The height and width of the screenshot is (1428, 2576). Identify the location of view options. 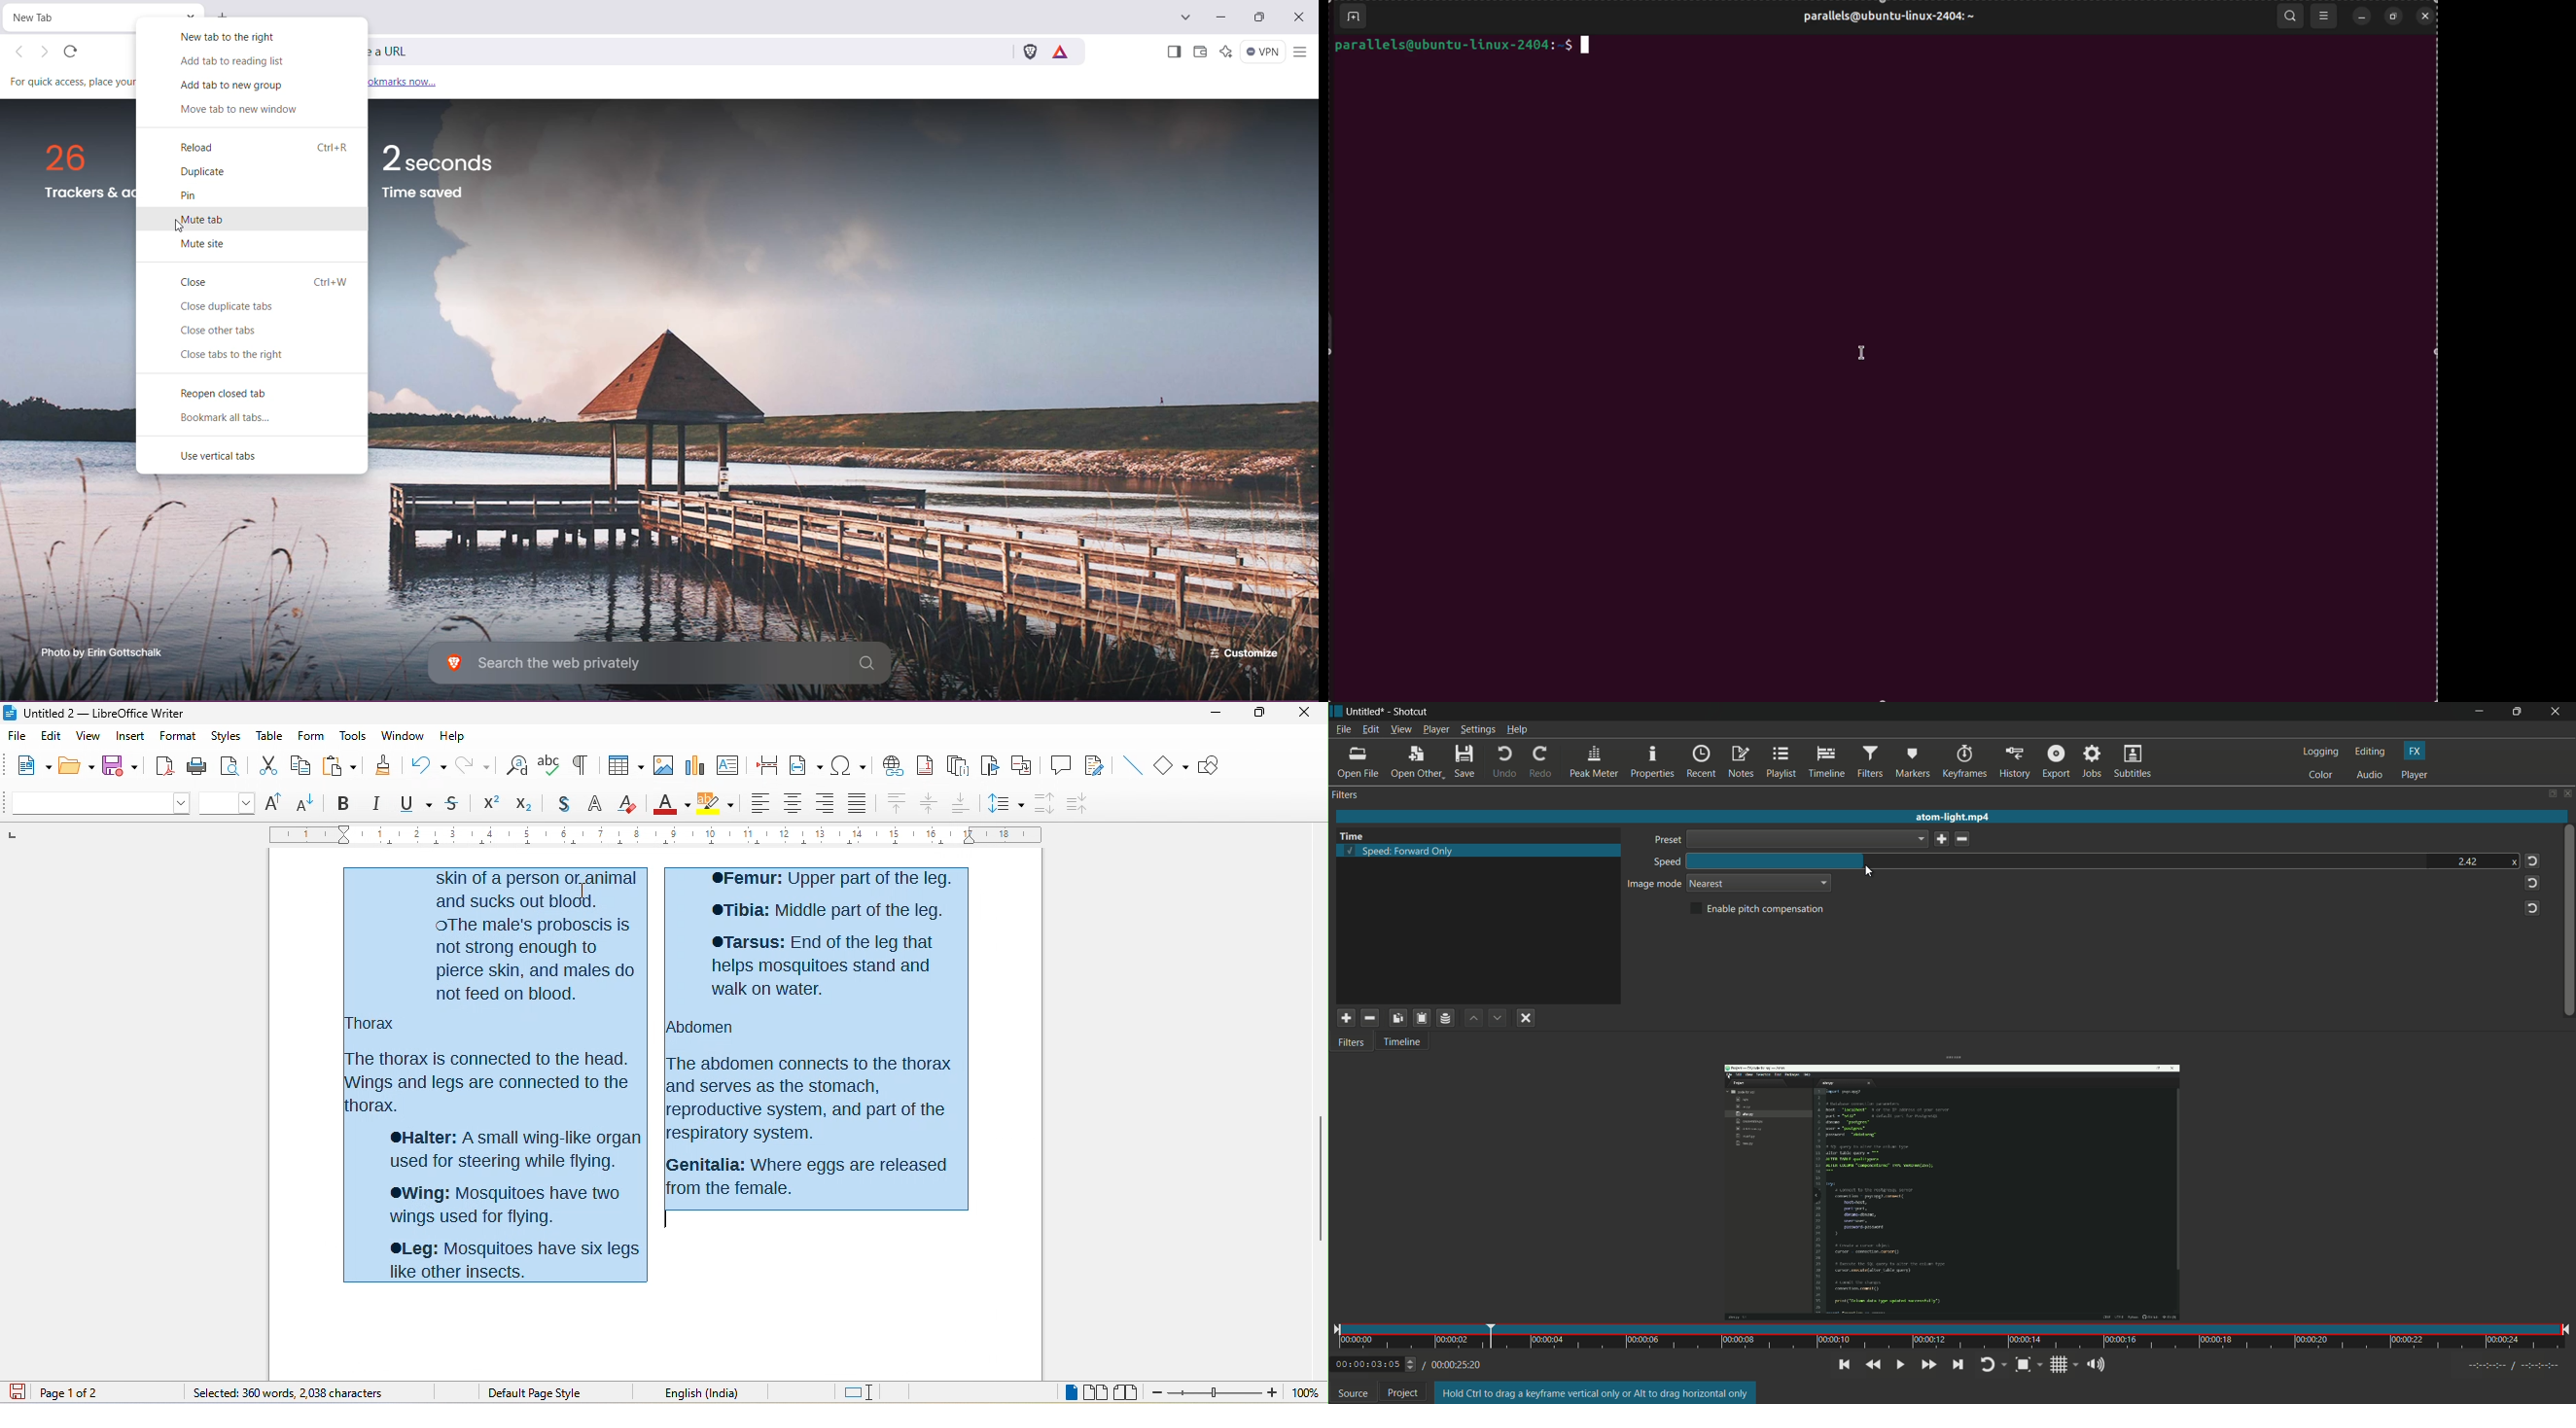
(2326, 17).